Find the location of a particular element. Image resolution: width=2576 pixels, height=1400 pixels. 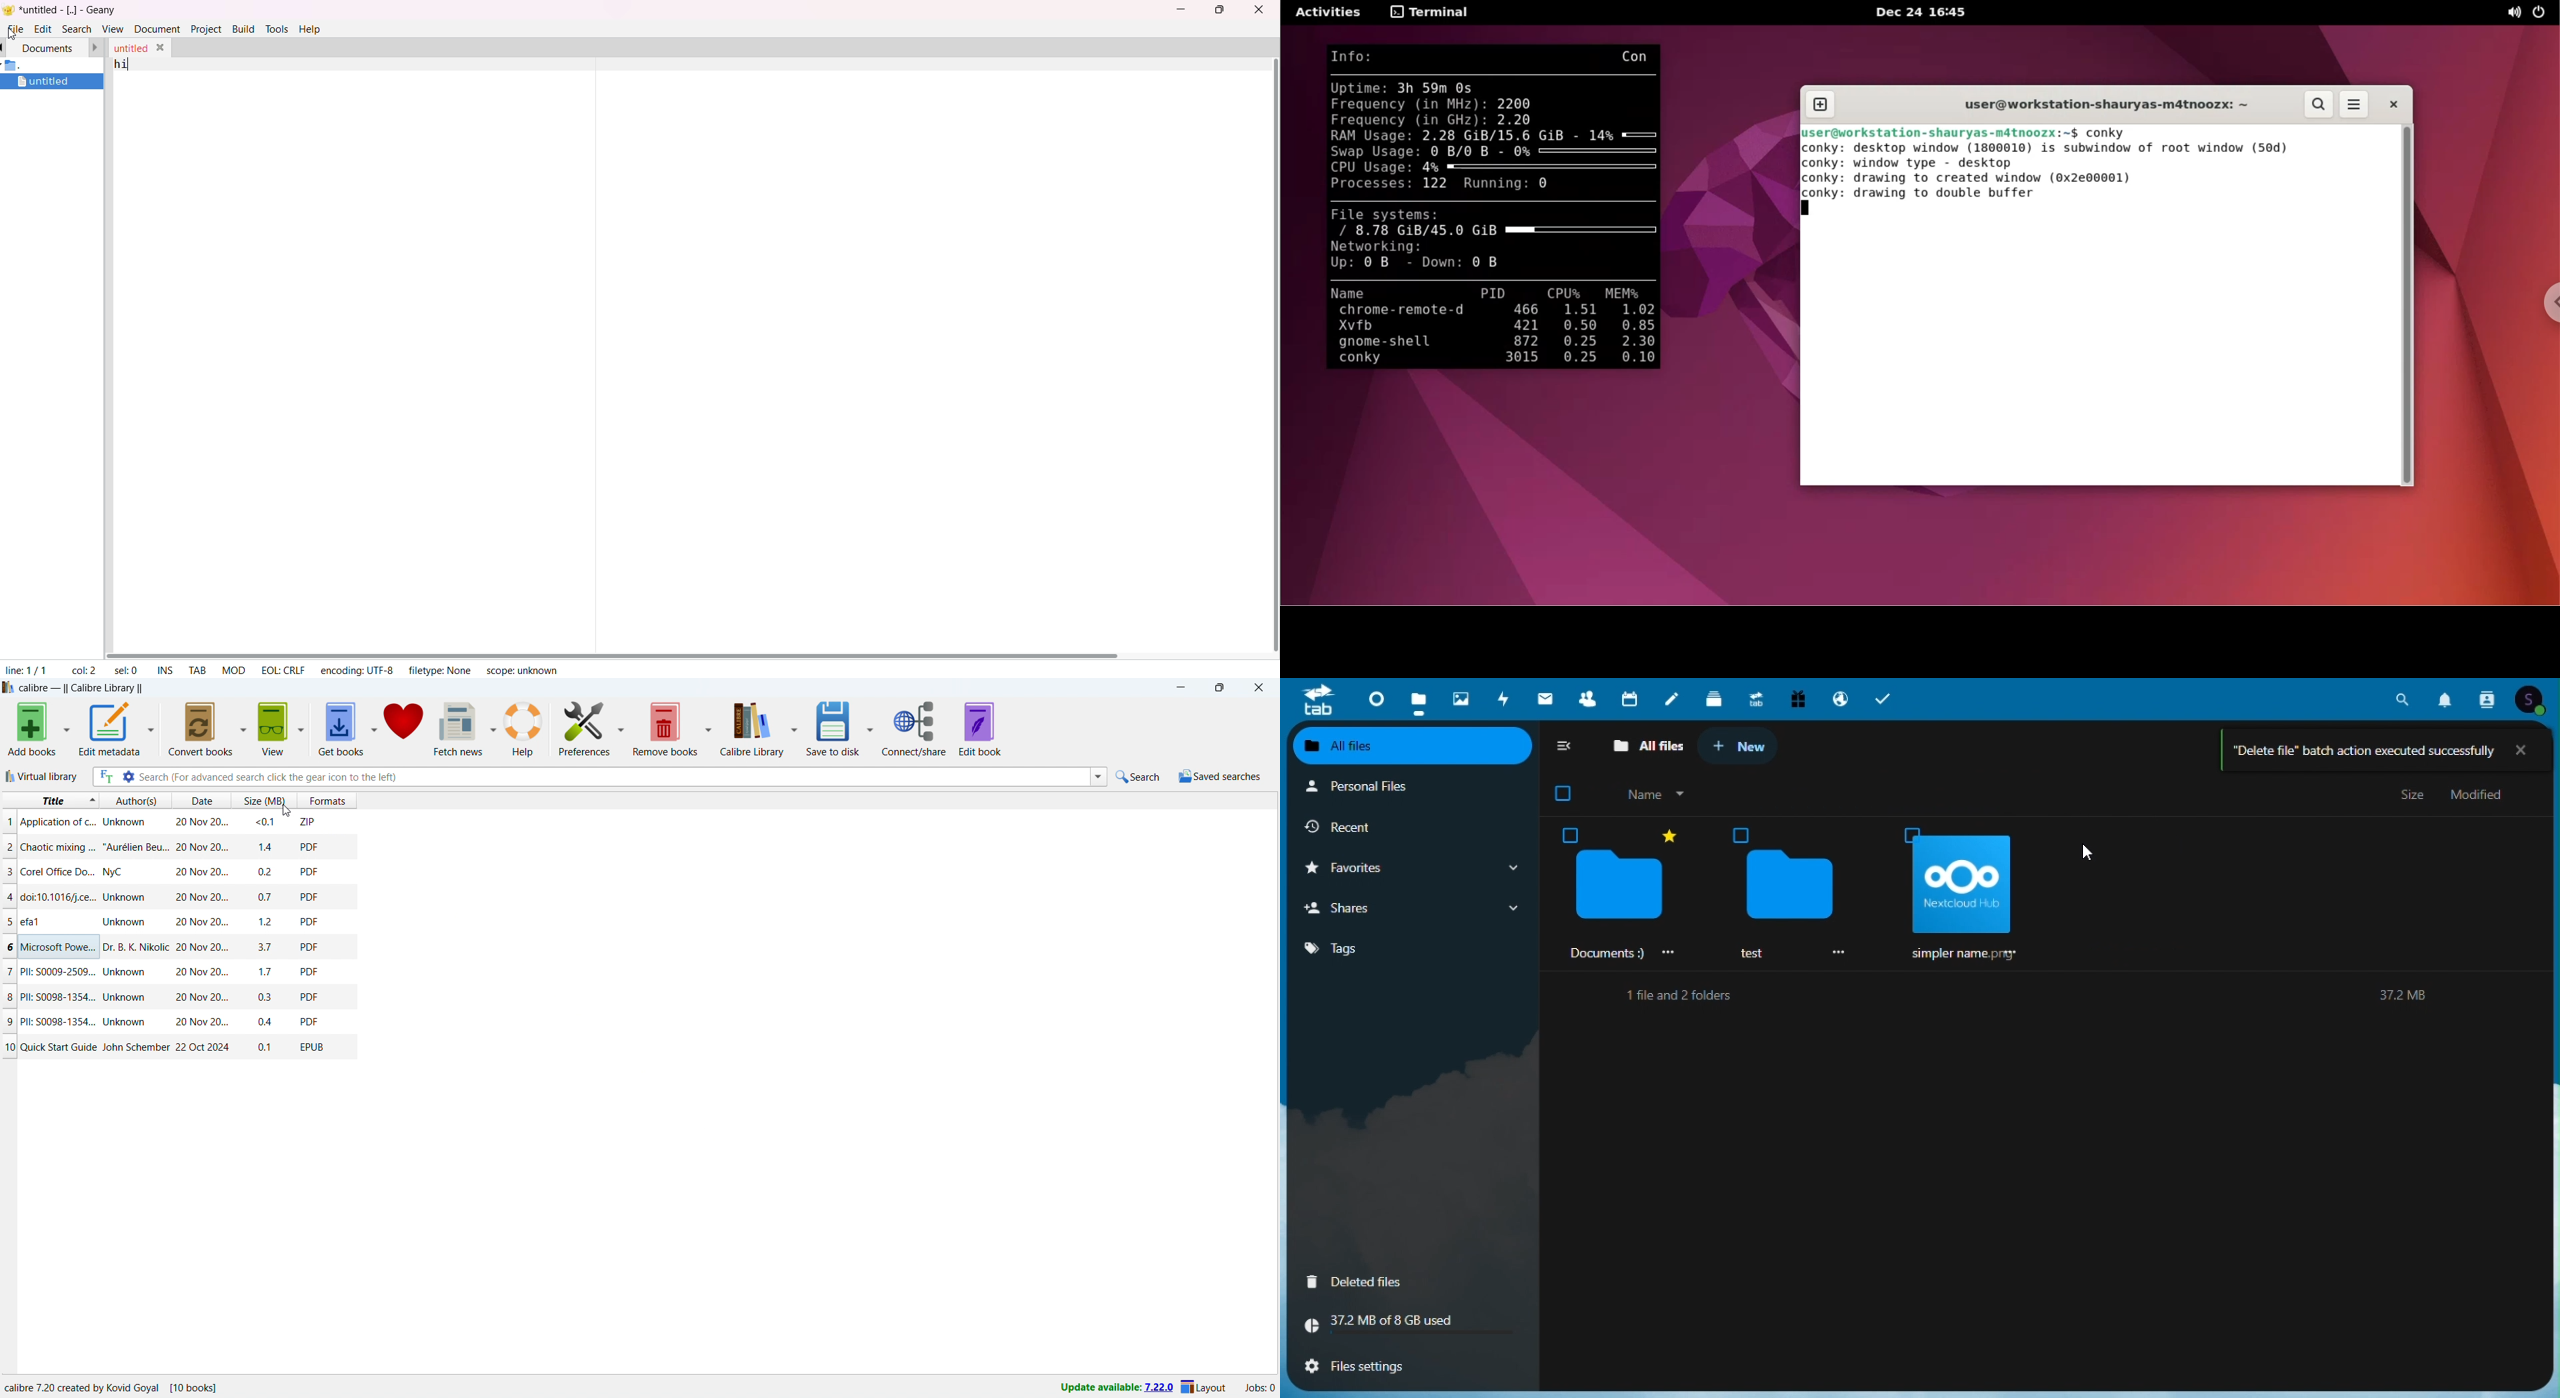

File deletion confirmation is located at coordinates (2379, 750).